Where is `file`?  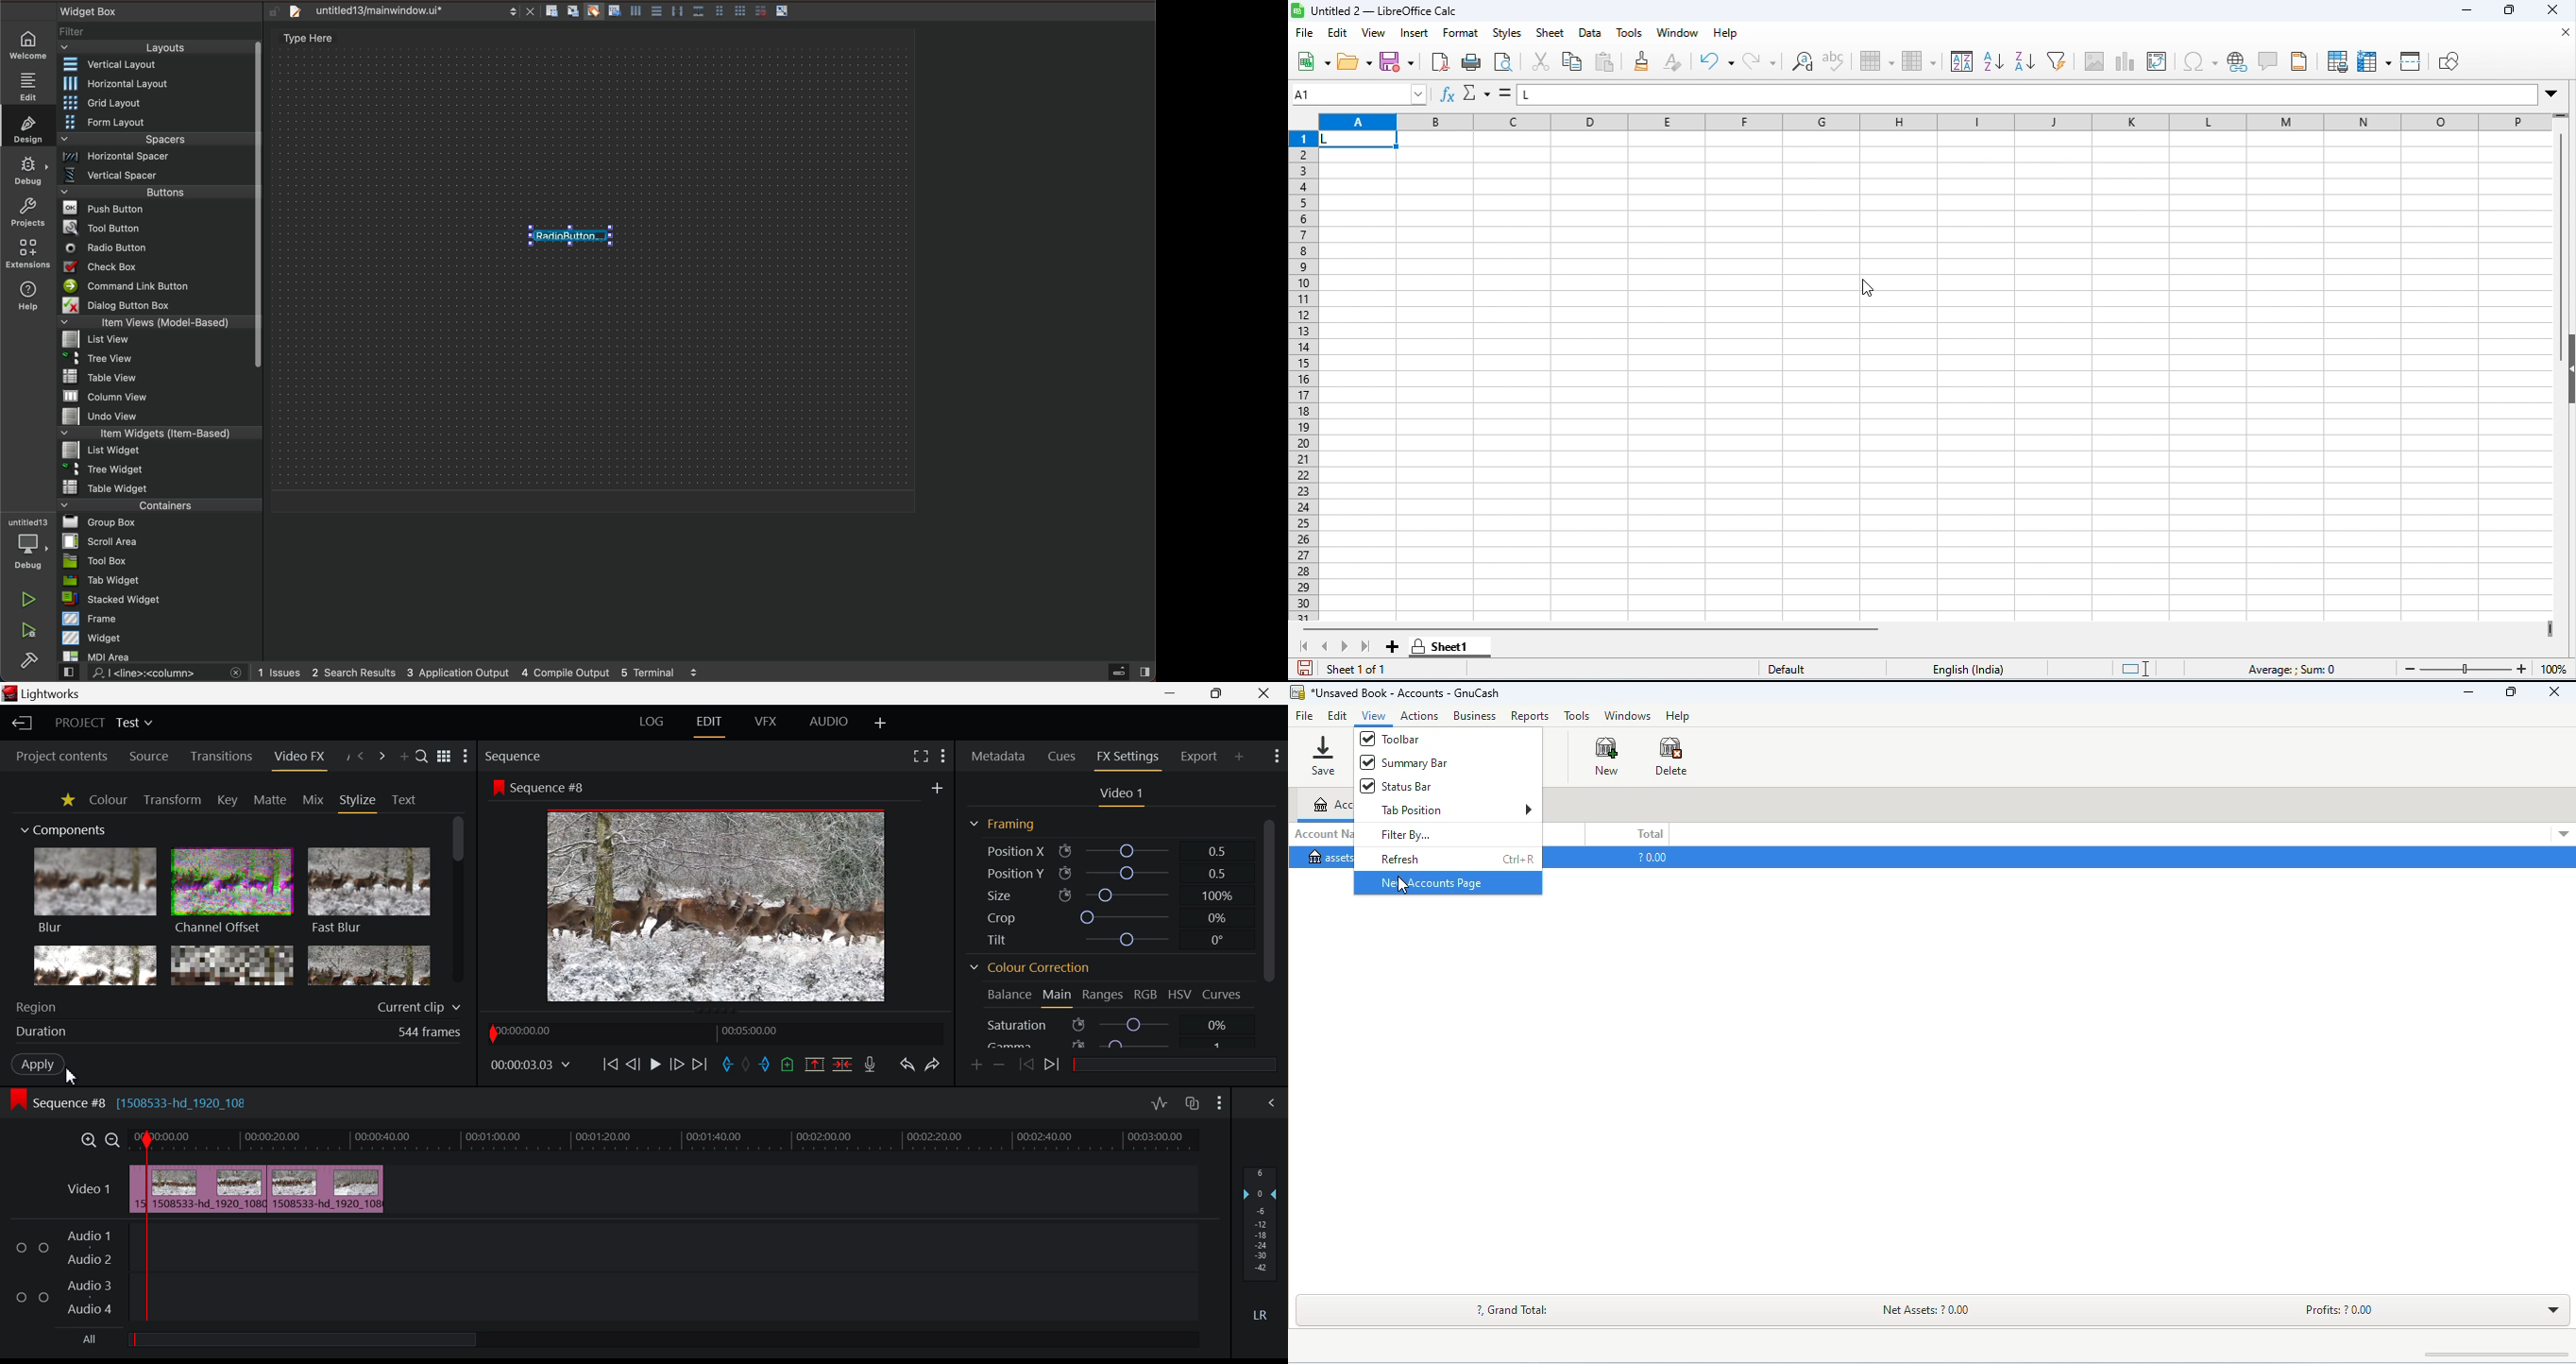 file is located at coordinates (1305, 717).